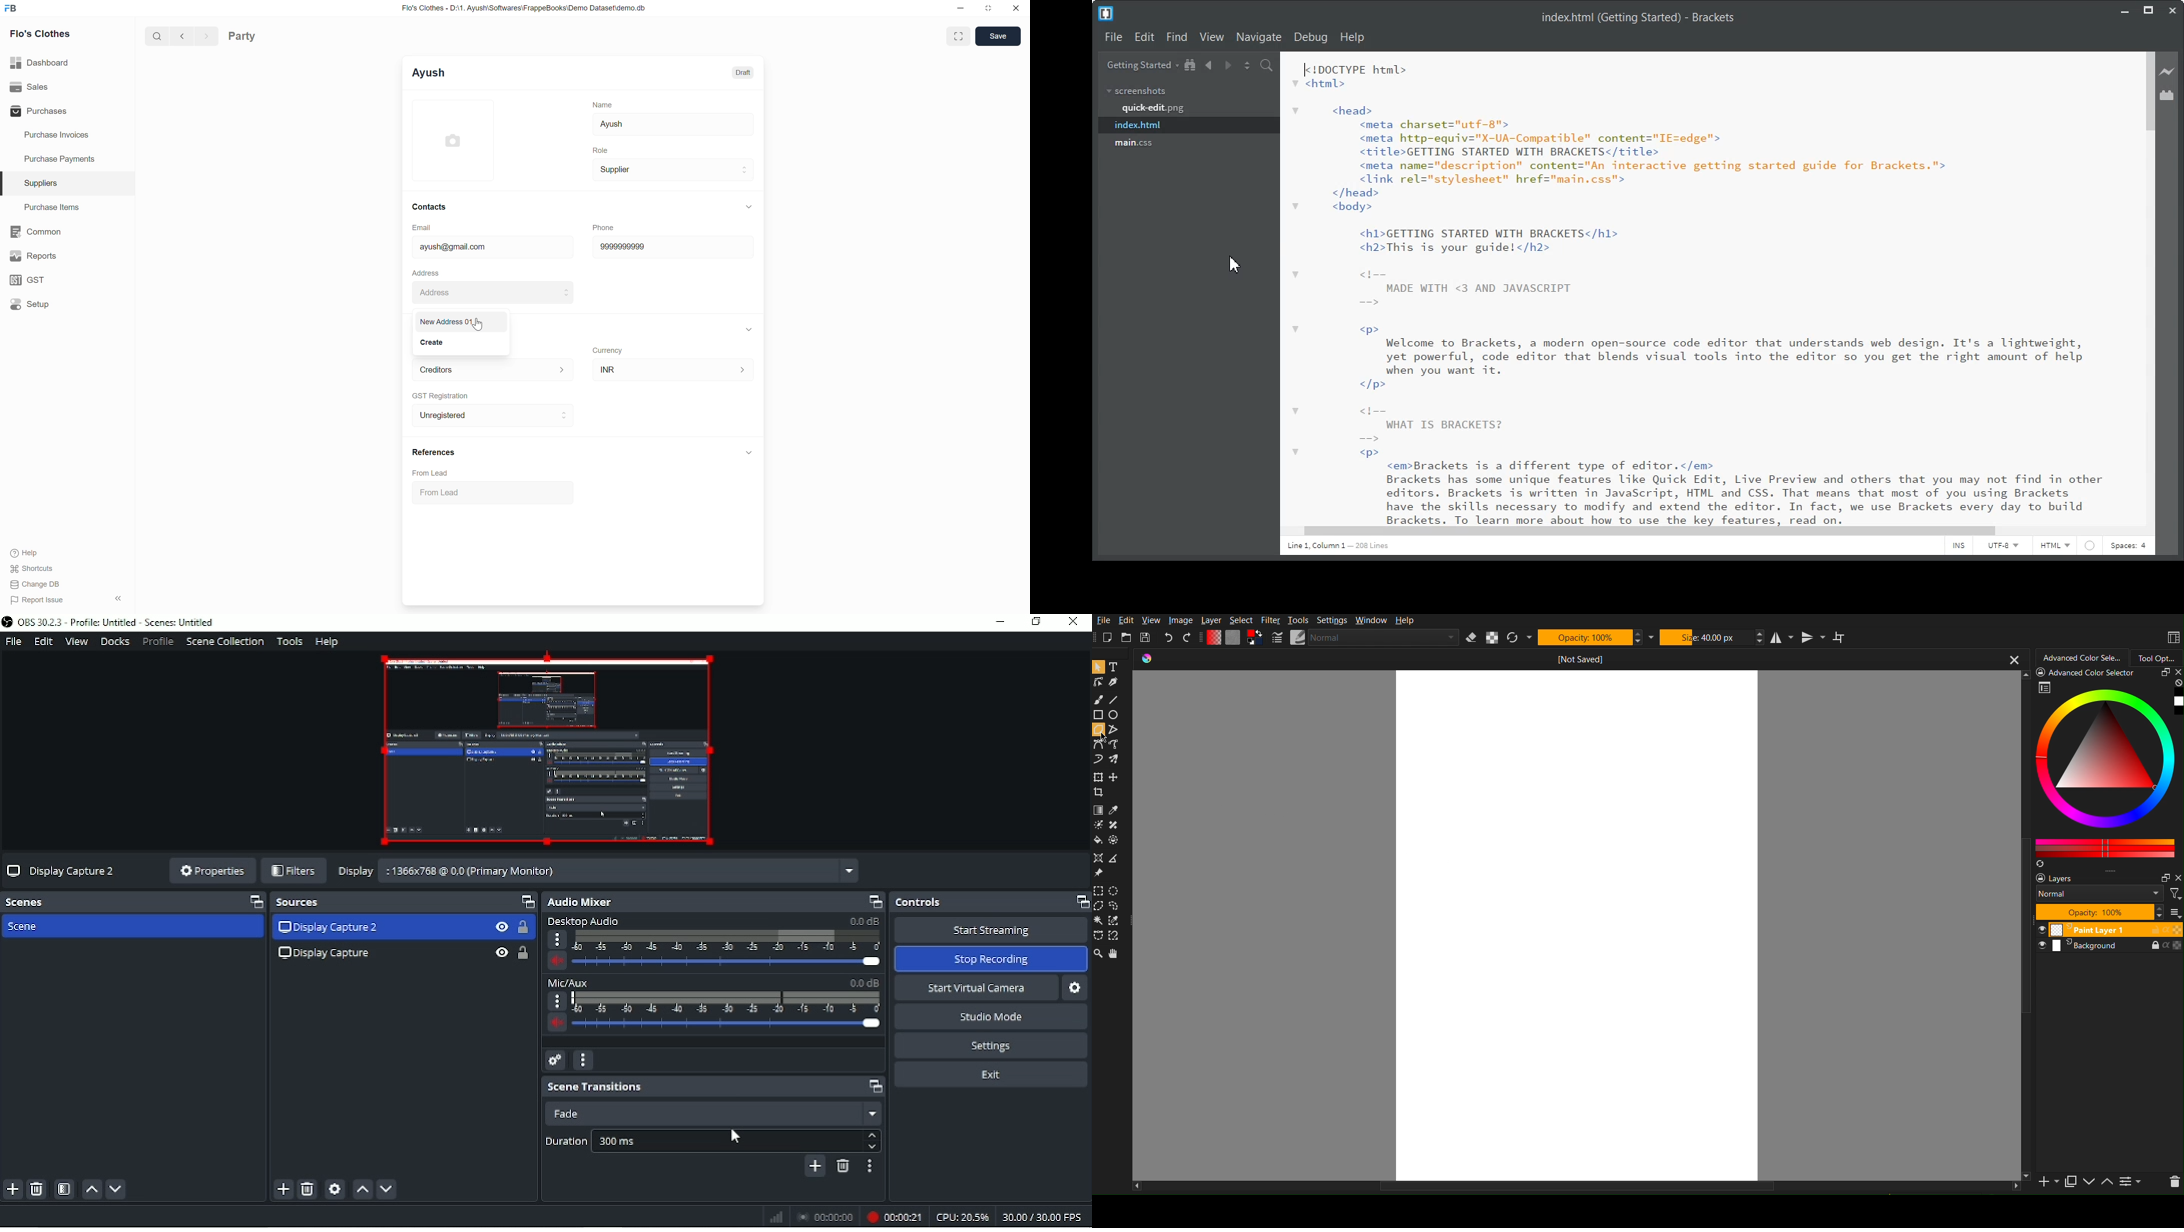 Image resolution: width=2184 pixels, height=1232 pixels. What do you see at coordinates (2056, 547) in the screenshot?
I see `HTML` at bounding box center [2056, 547].